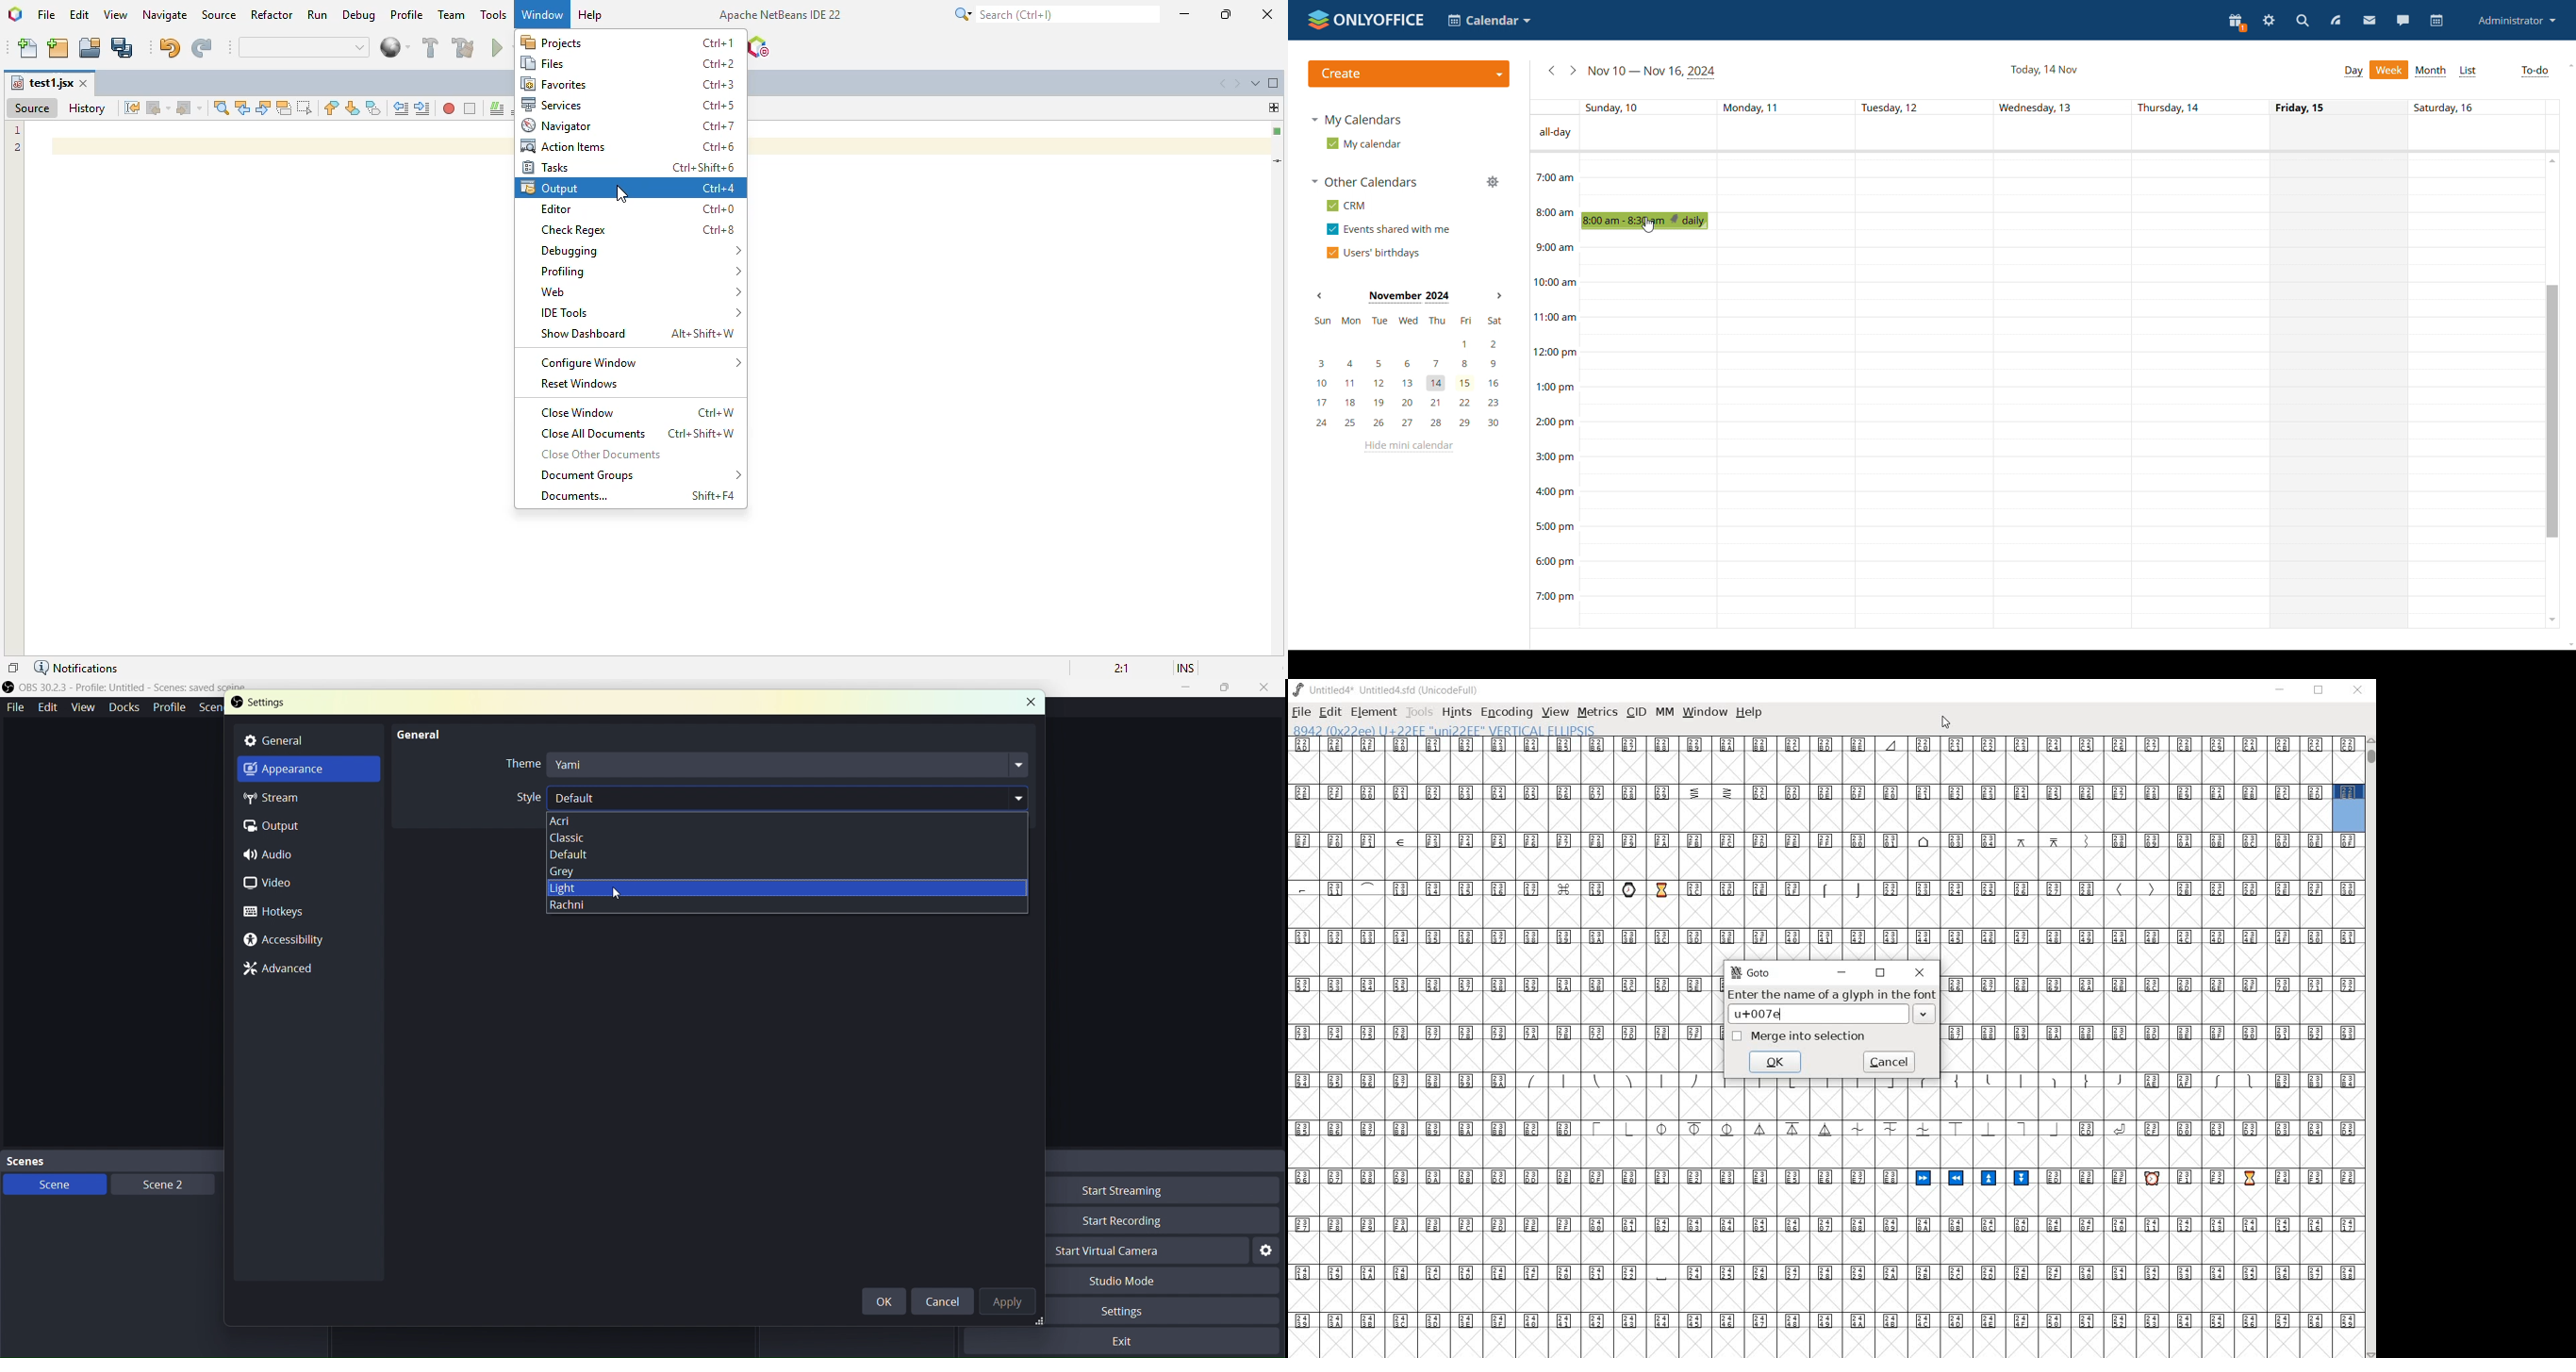  What do you see at coordinates (1355, 119) in the screenshot?
I see `my calendars` at bounding box center [1355, 119].